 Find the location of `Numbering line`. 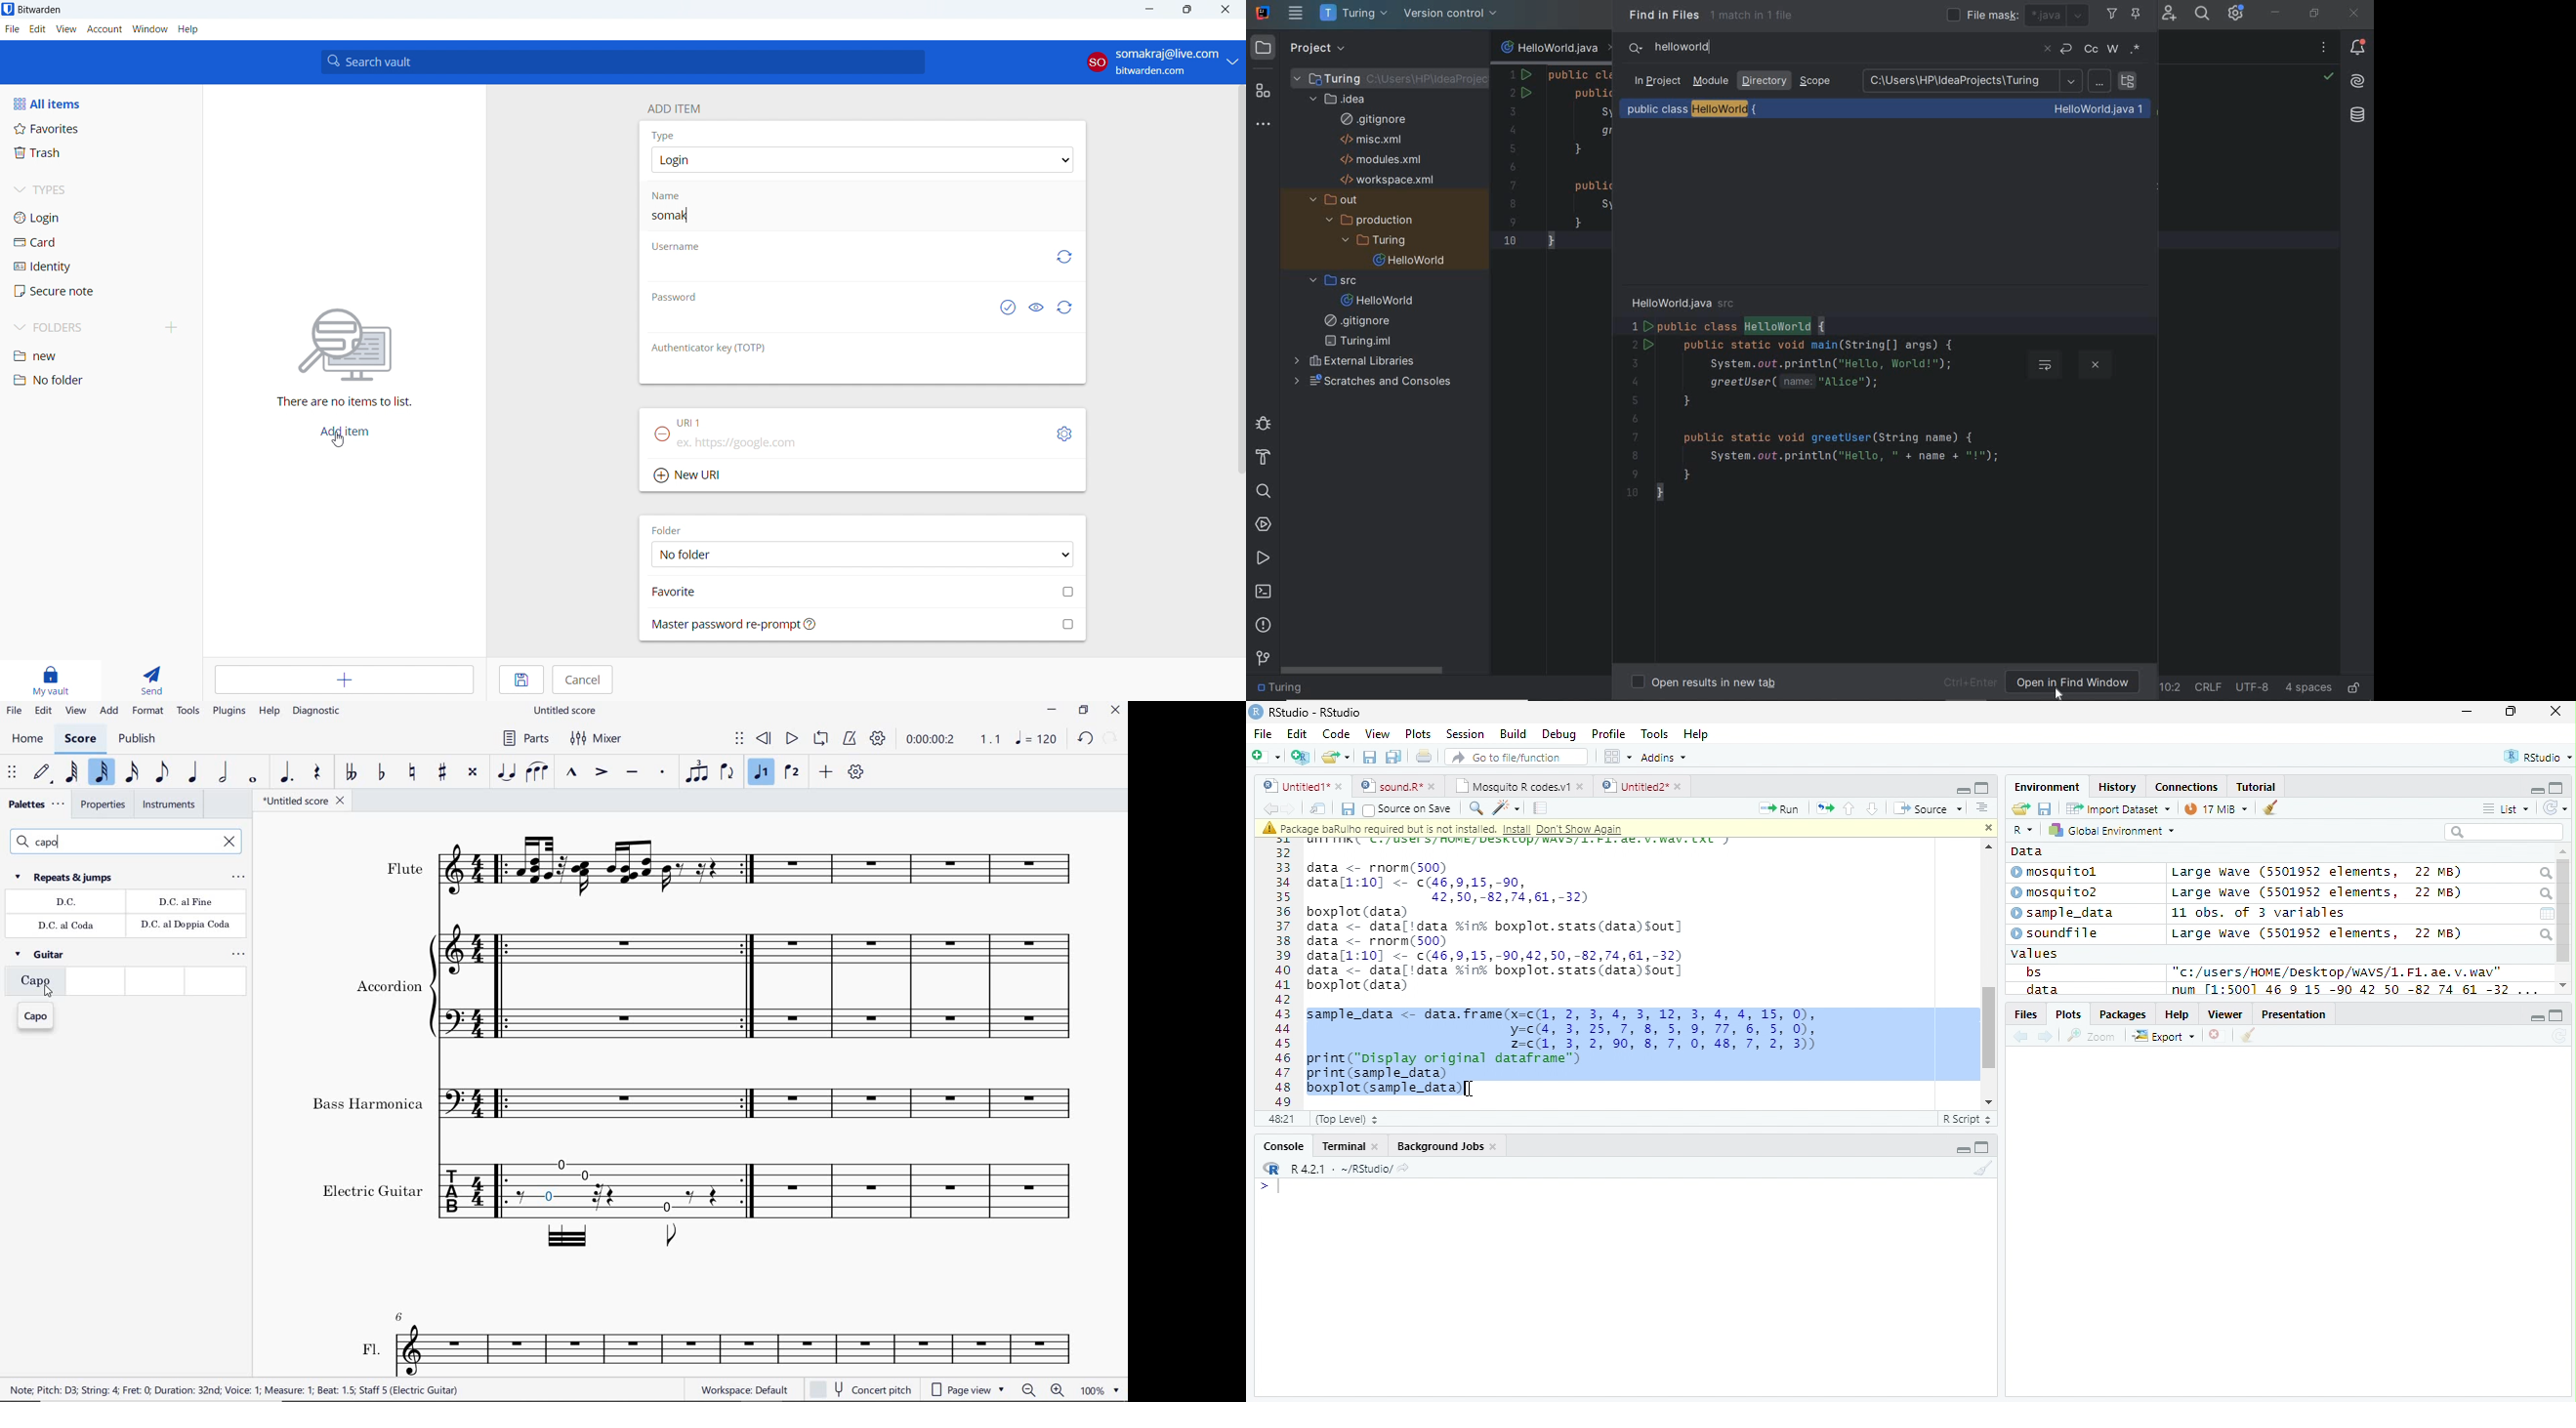

Numbering line is located at coordinates (1282, 972).